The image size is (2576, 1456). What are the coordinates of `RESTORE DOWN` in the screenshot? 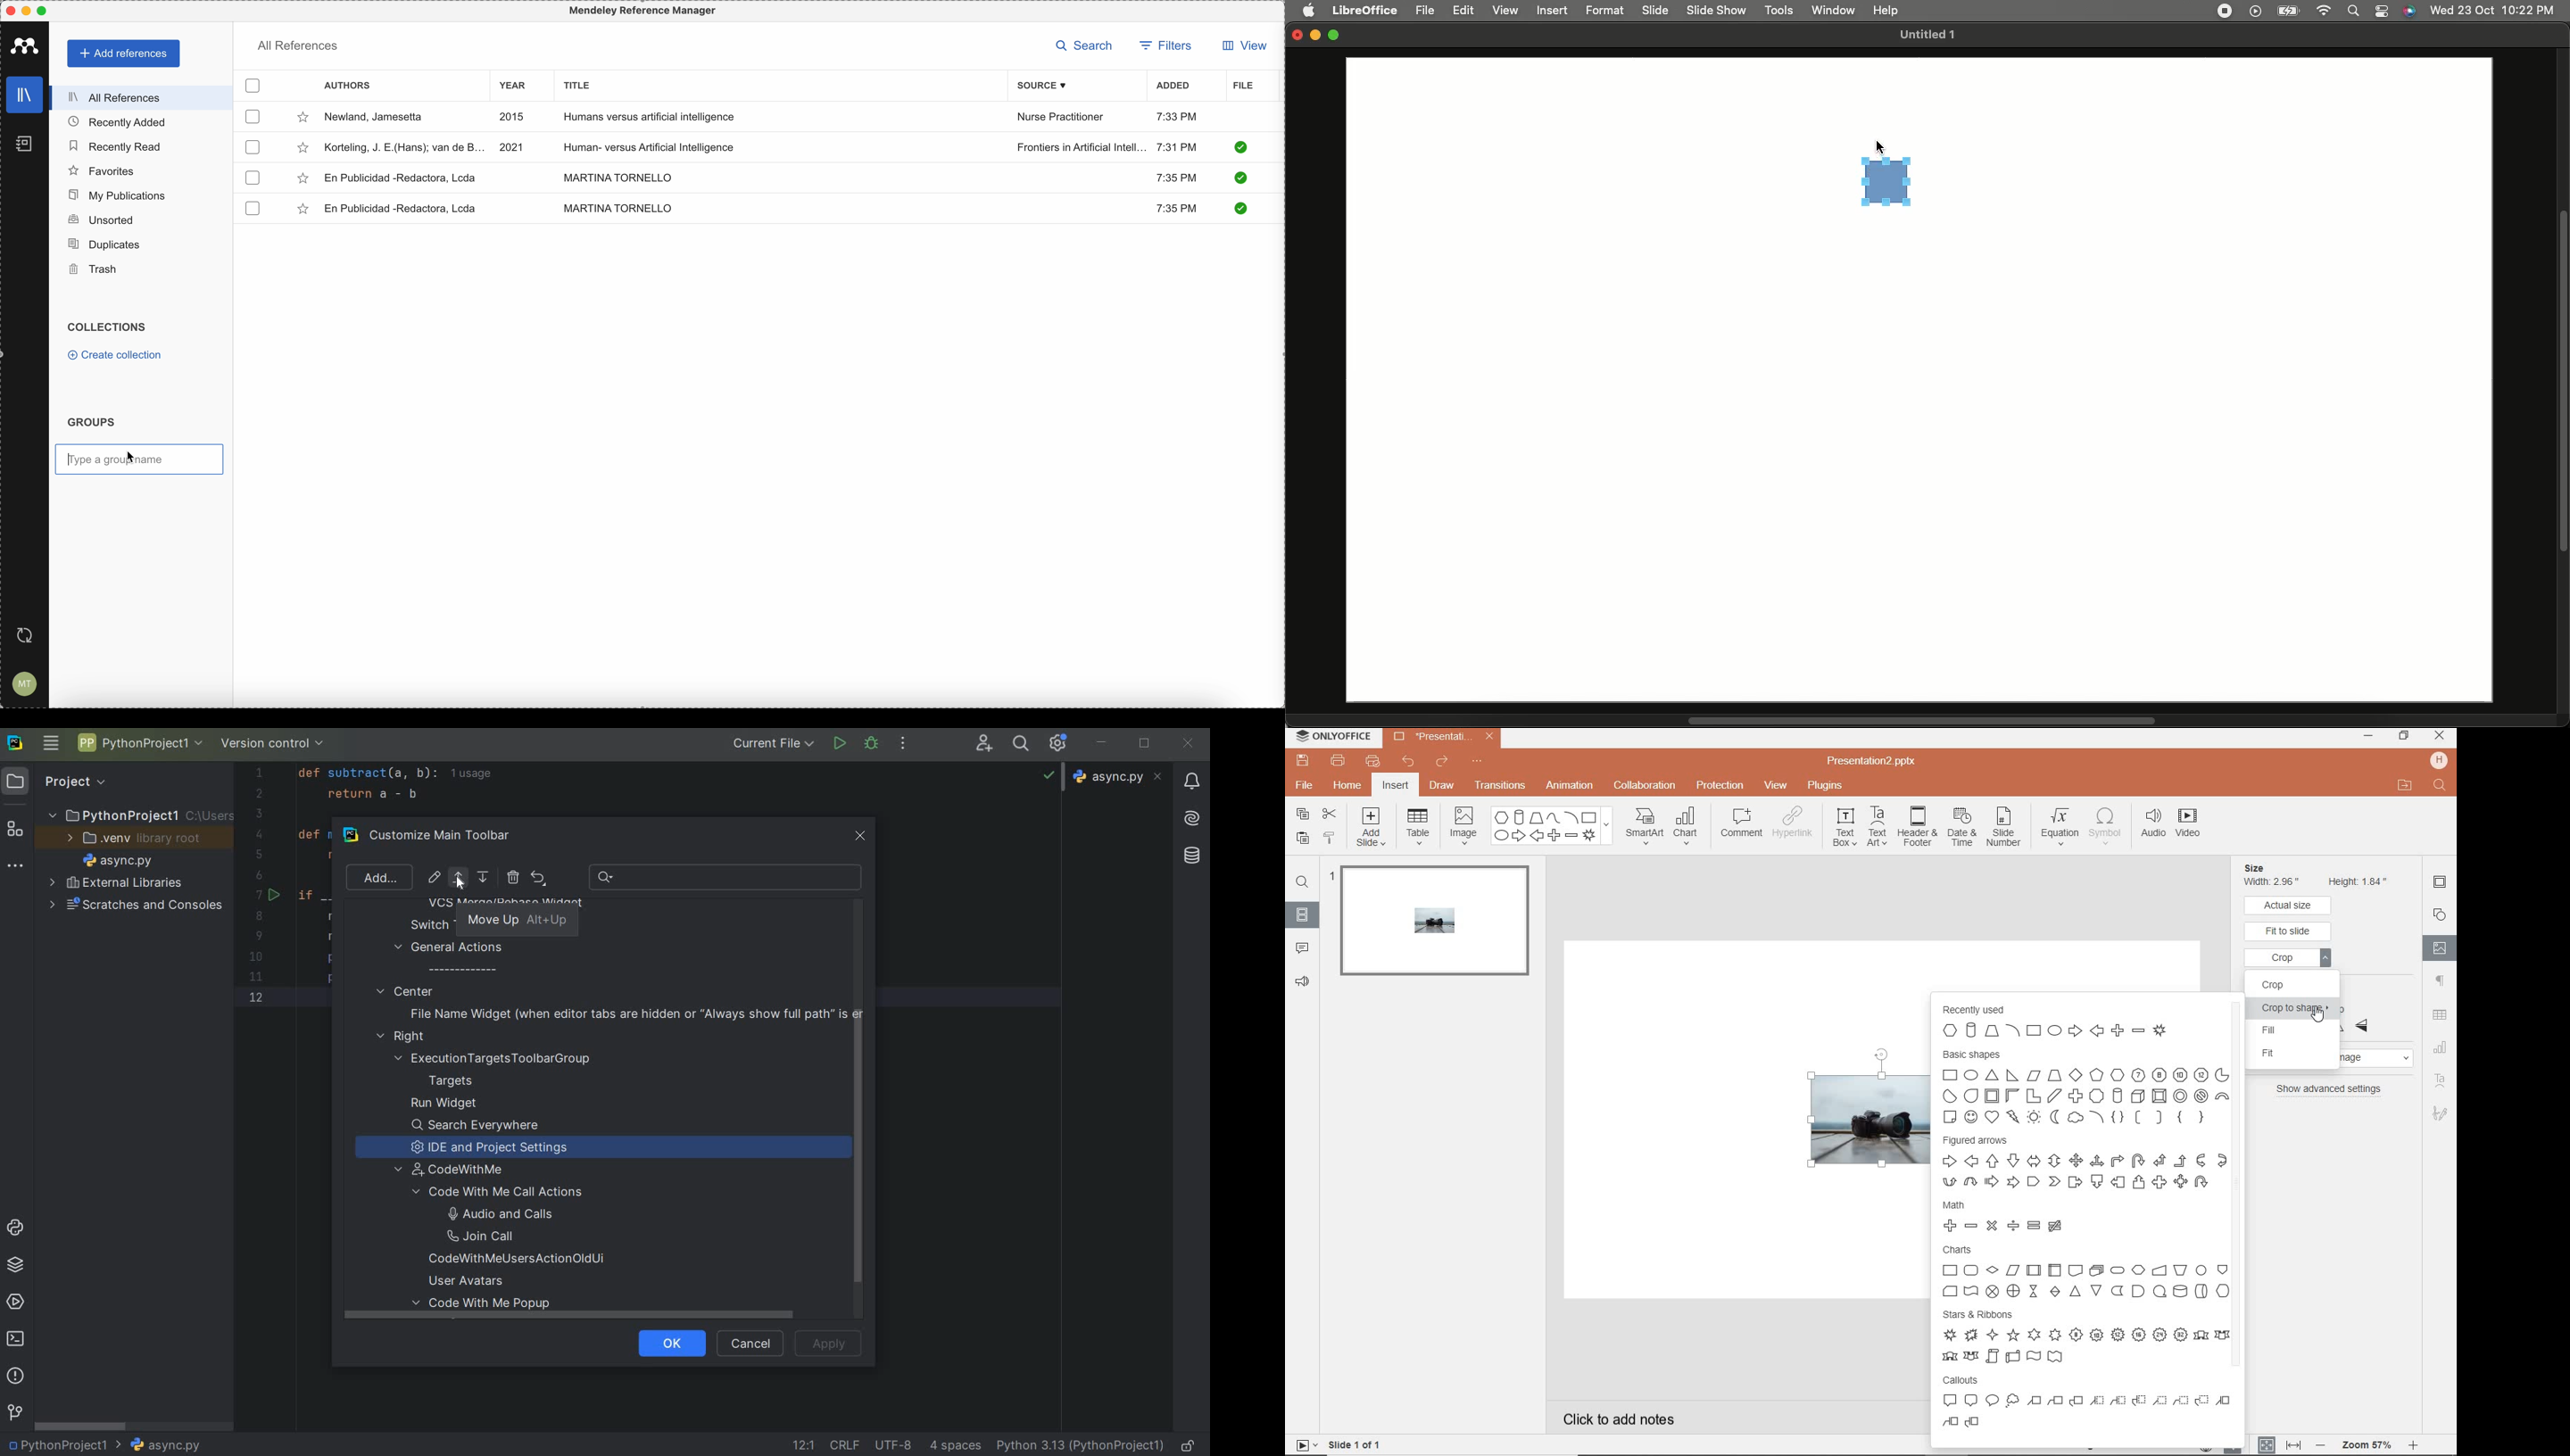 It's located at (1145, 741).